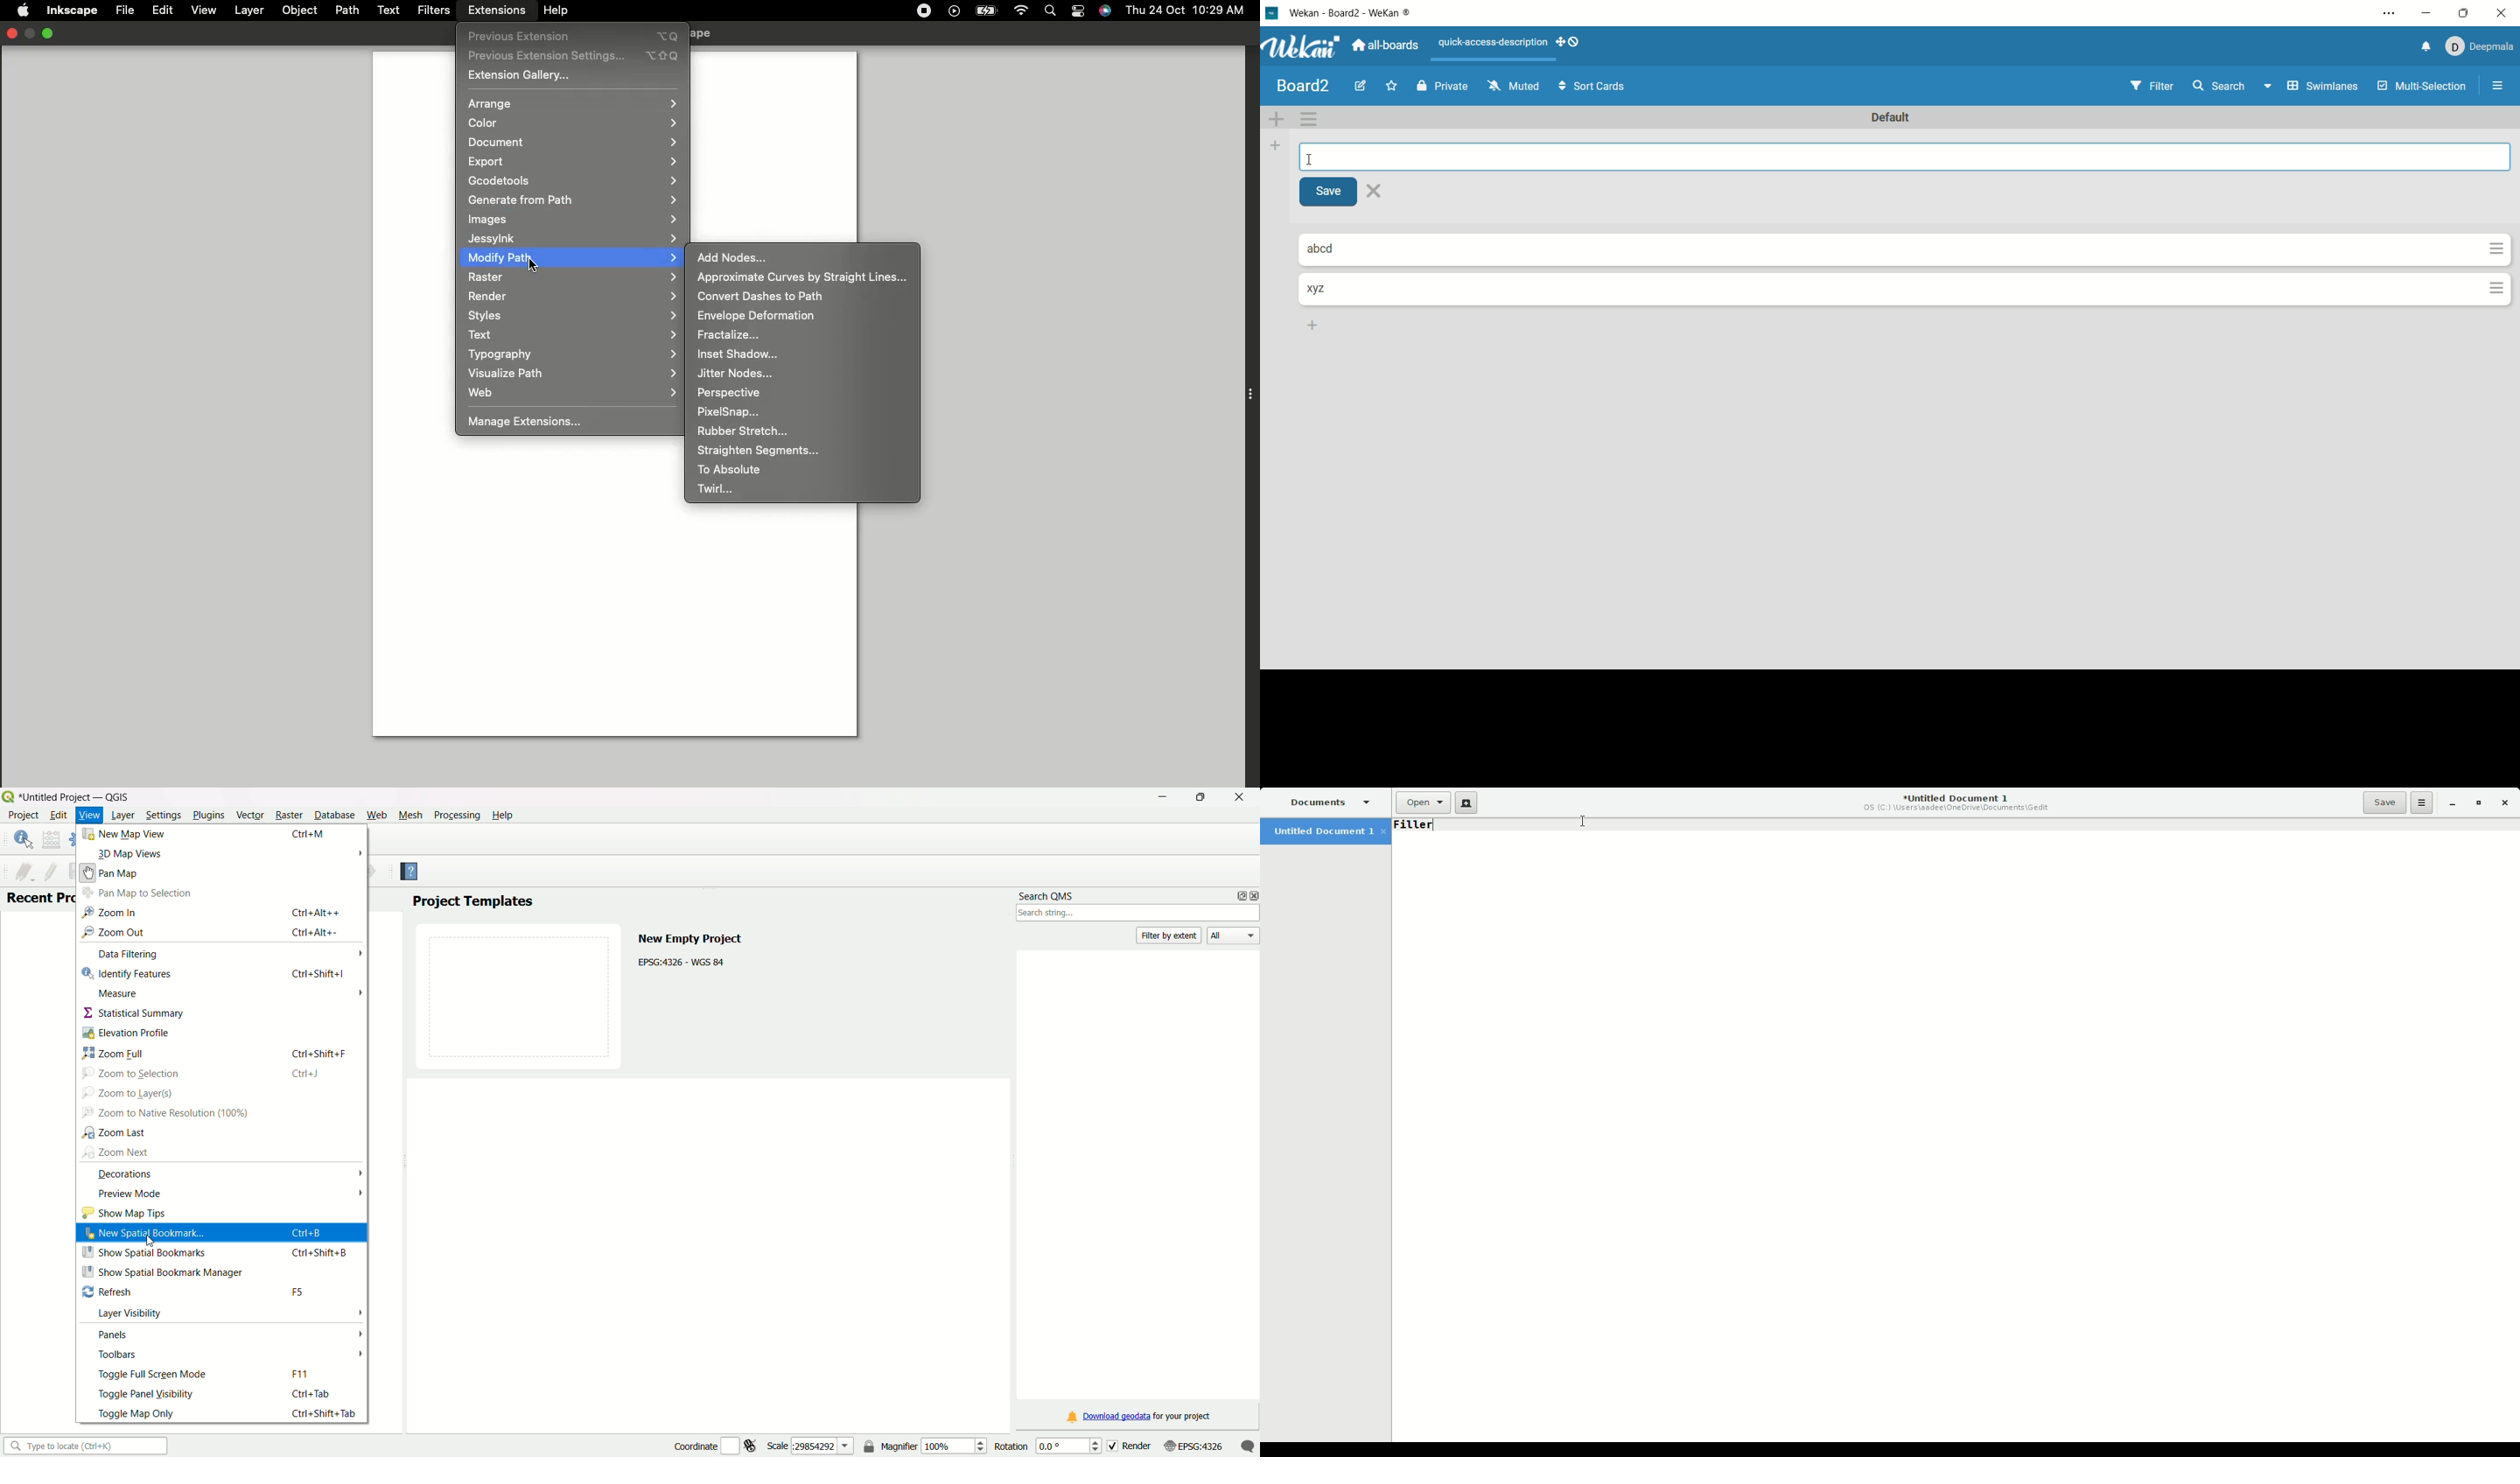  I want to click on Jessylnk, so click(571, 241).